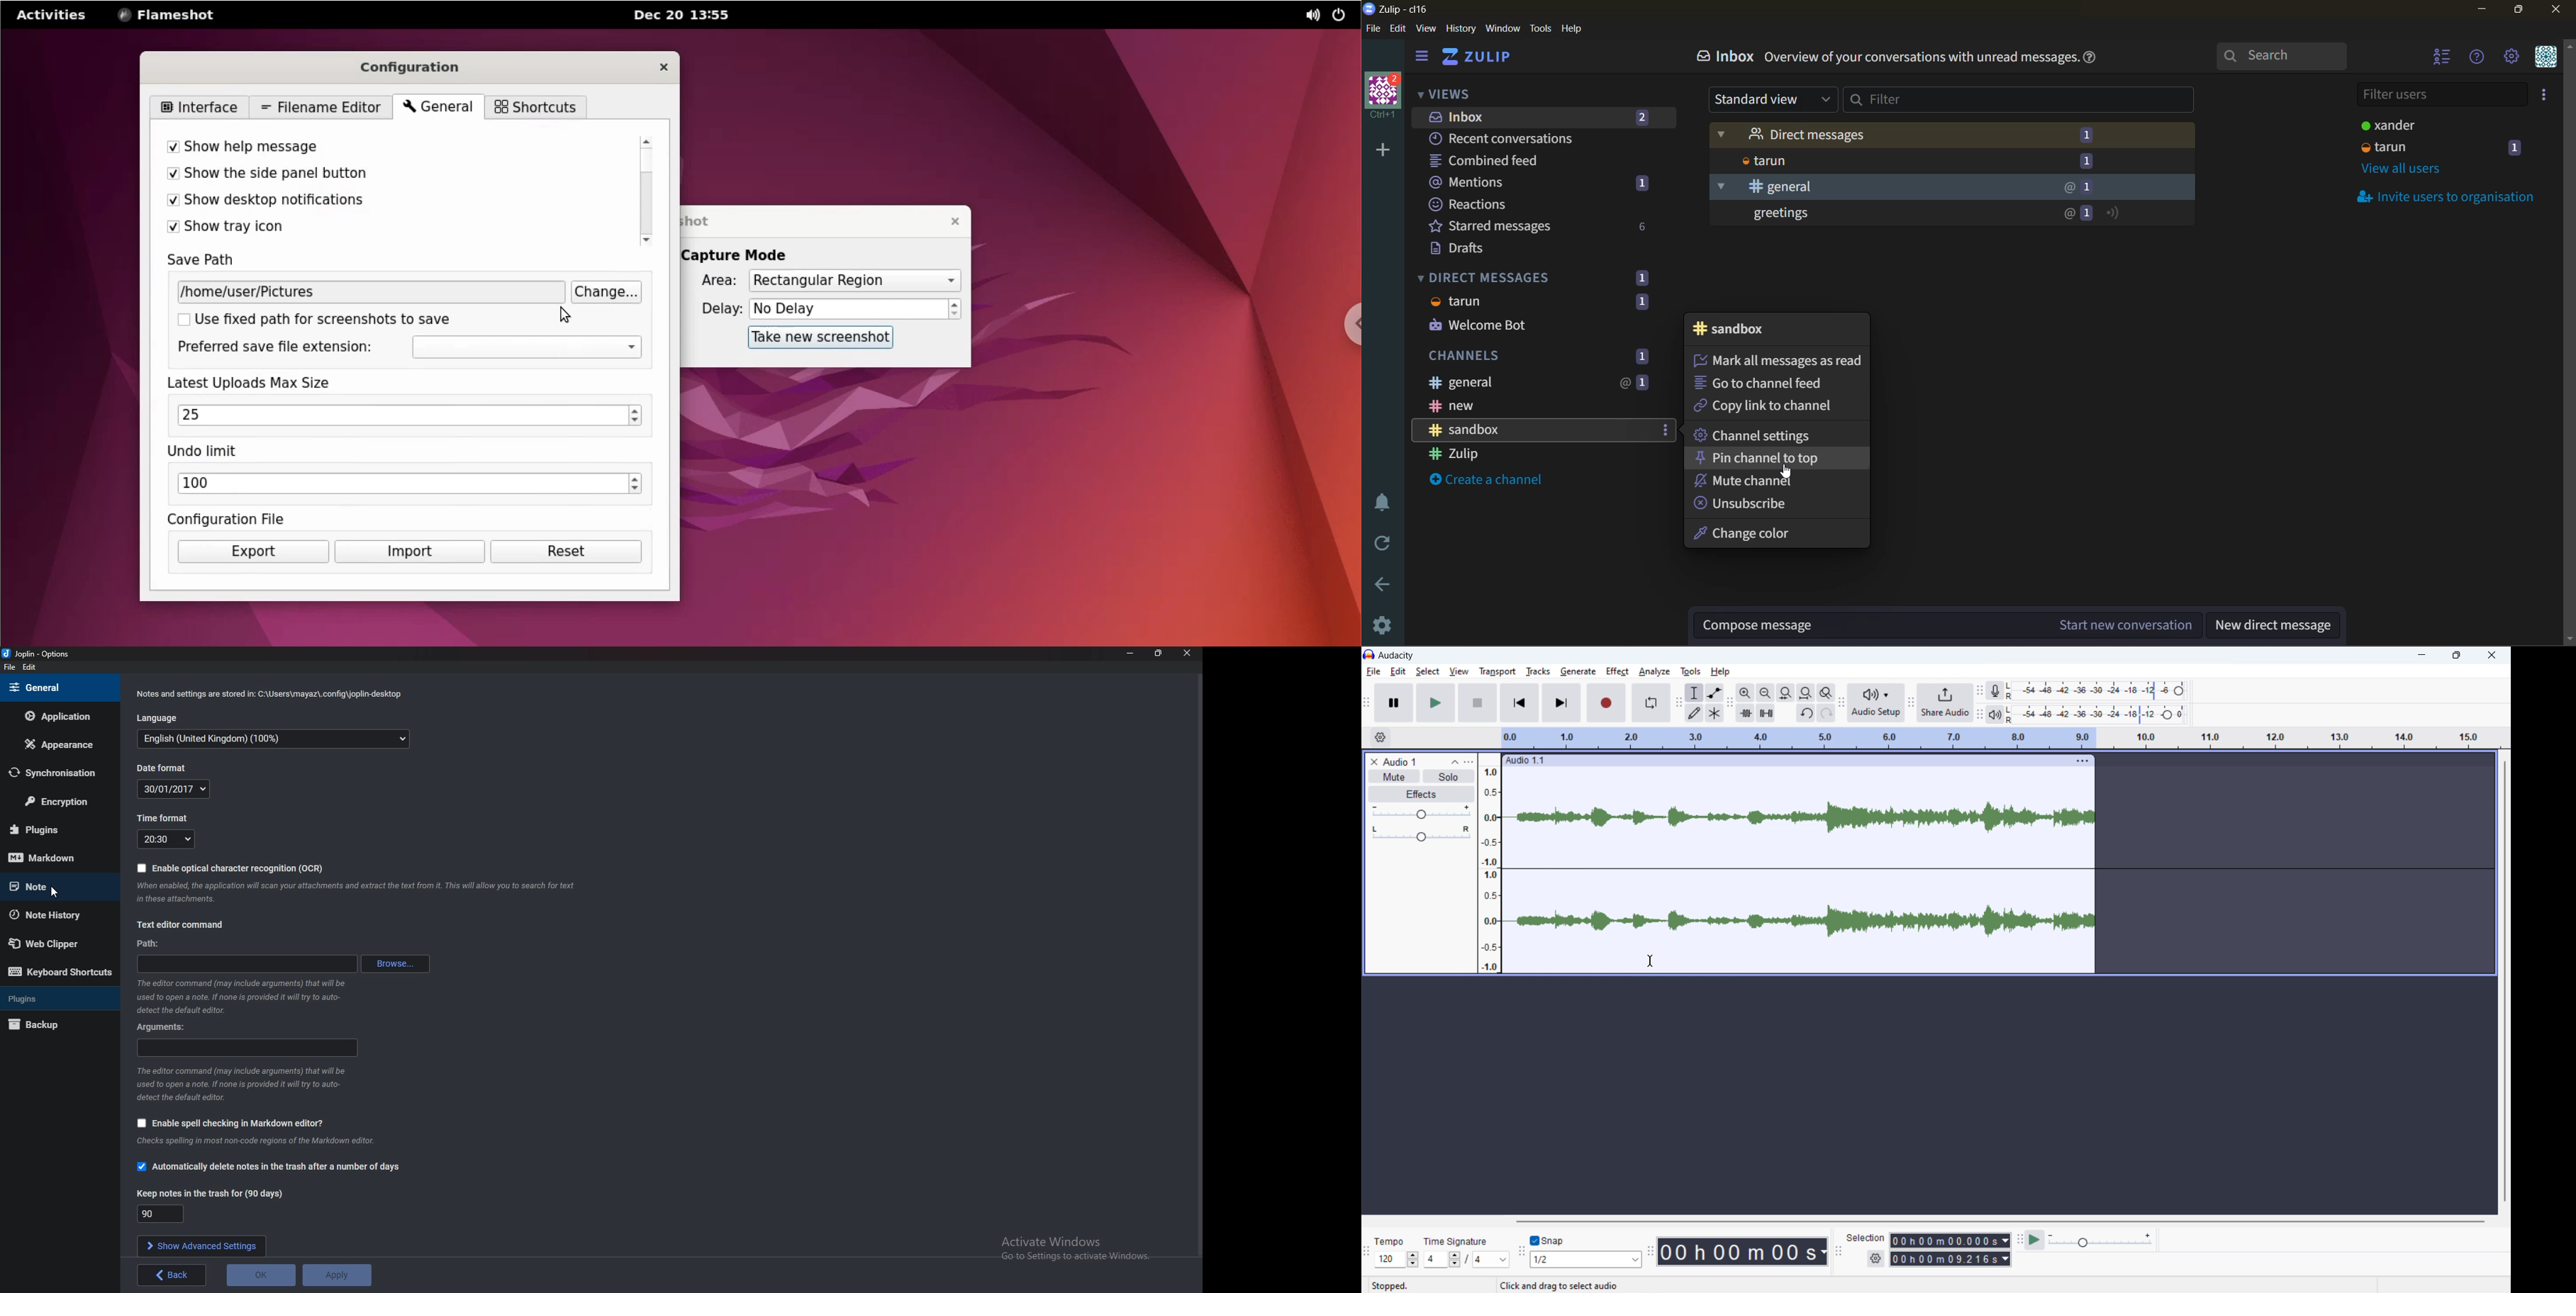 This screenshot has width=2576, height=1316. What do you see at coordinates (2546, 59) in the screenshot?
I see `personal menu` at bounding box center [2546, 59].